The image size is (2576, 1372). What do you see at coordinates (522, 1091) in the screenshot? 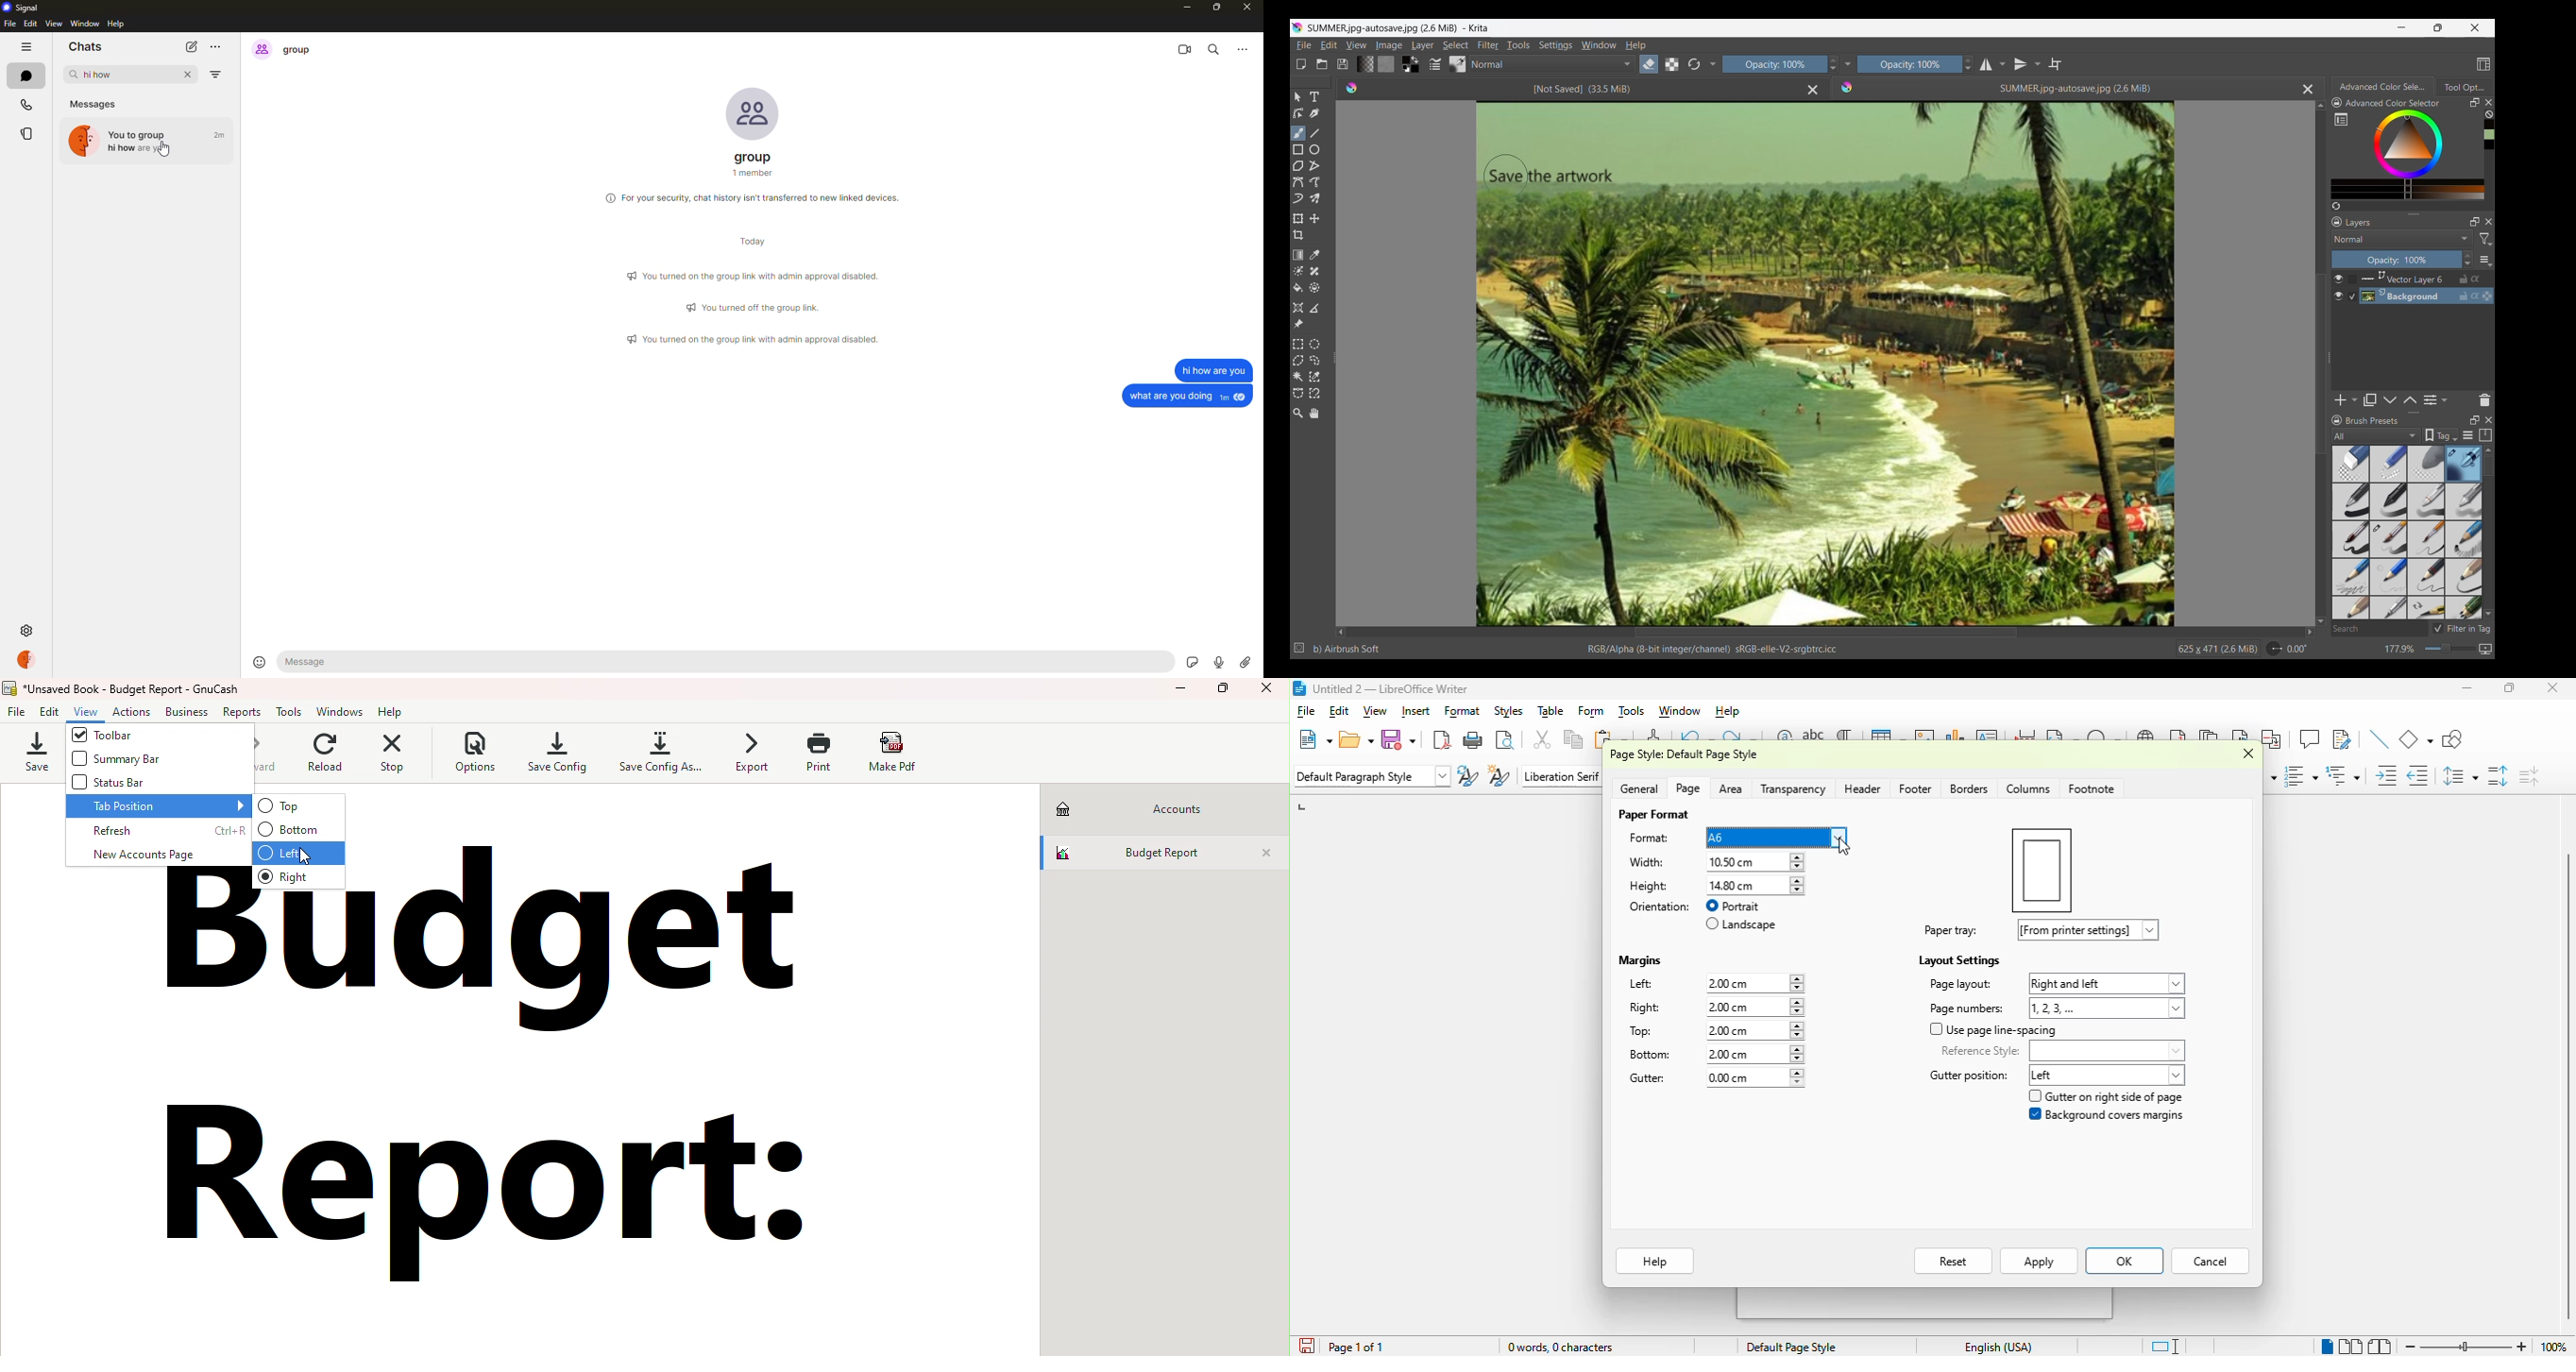
I see `budget report` at bounding box center [522, 1091].